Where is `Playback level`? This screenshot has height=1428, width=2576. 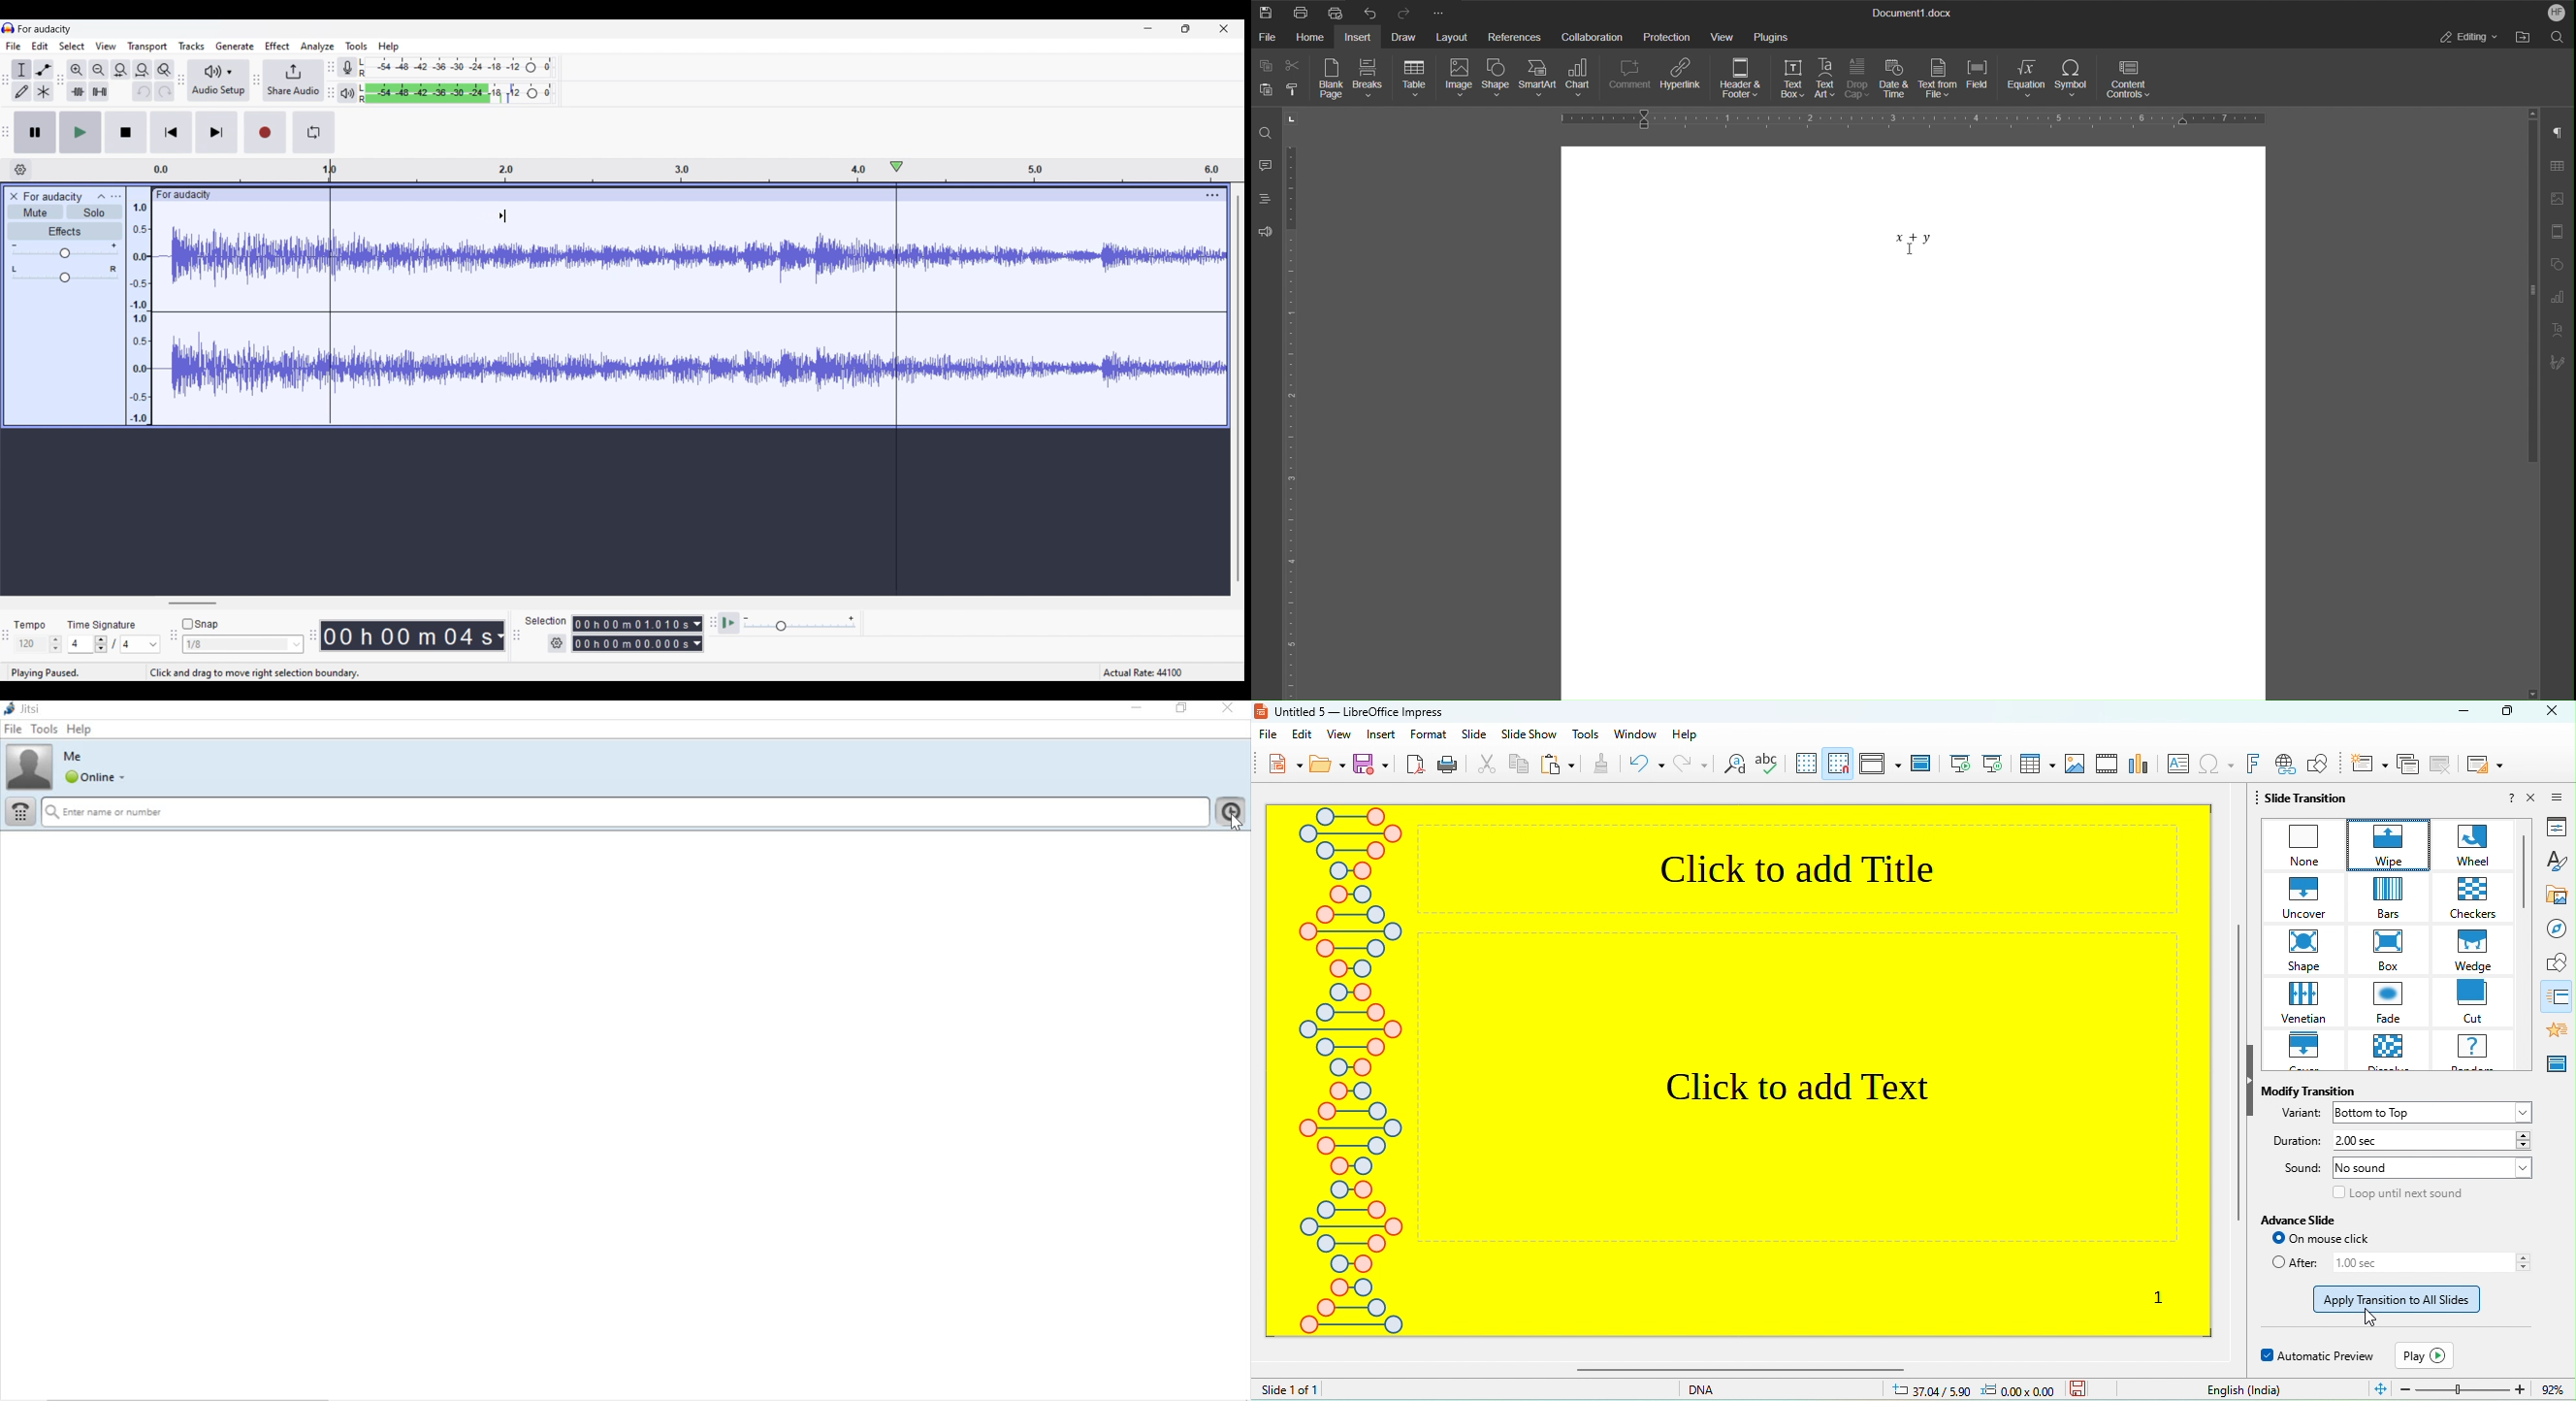
Playback level is located at coordinates (458, 93).